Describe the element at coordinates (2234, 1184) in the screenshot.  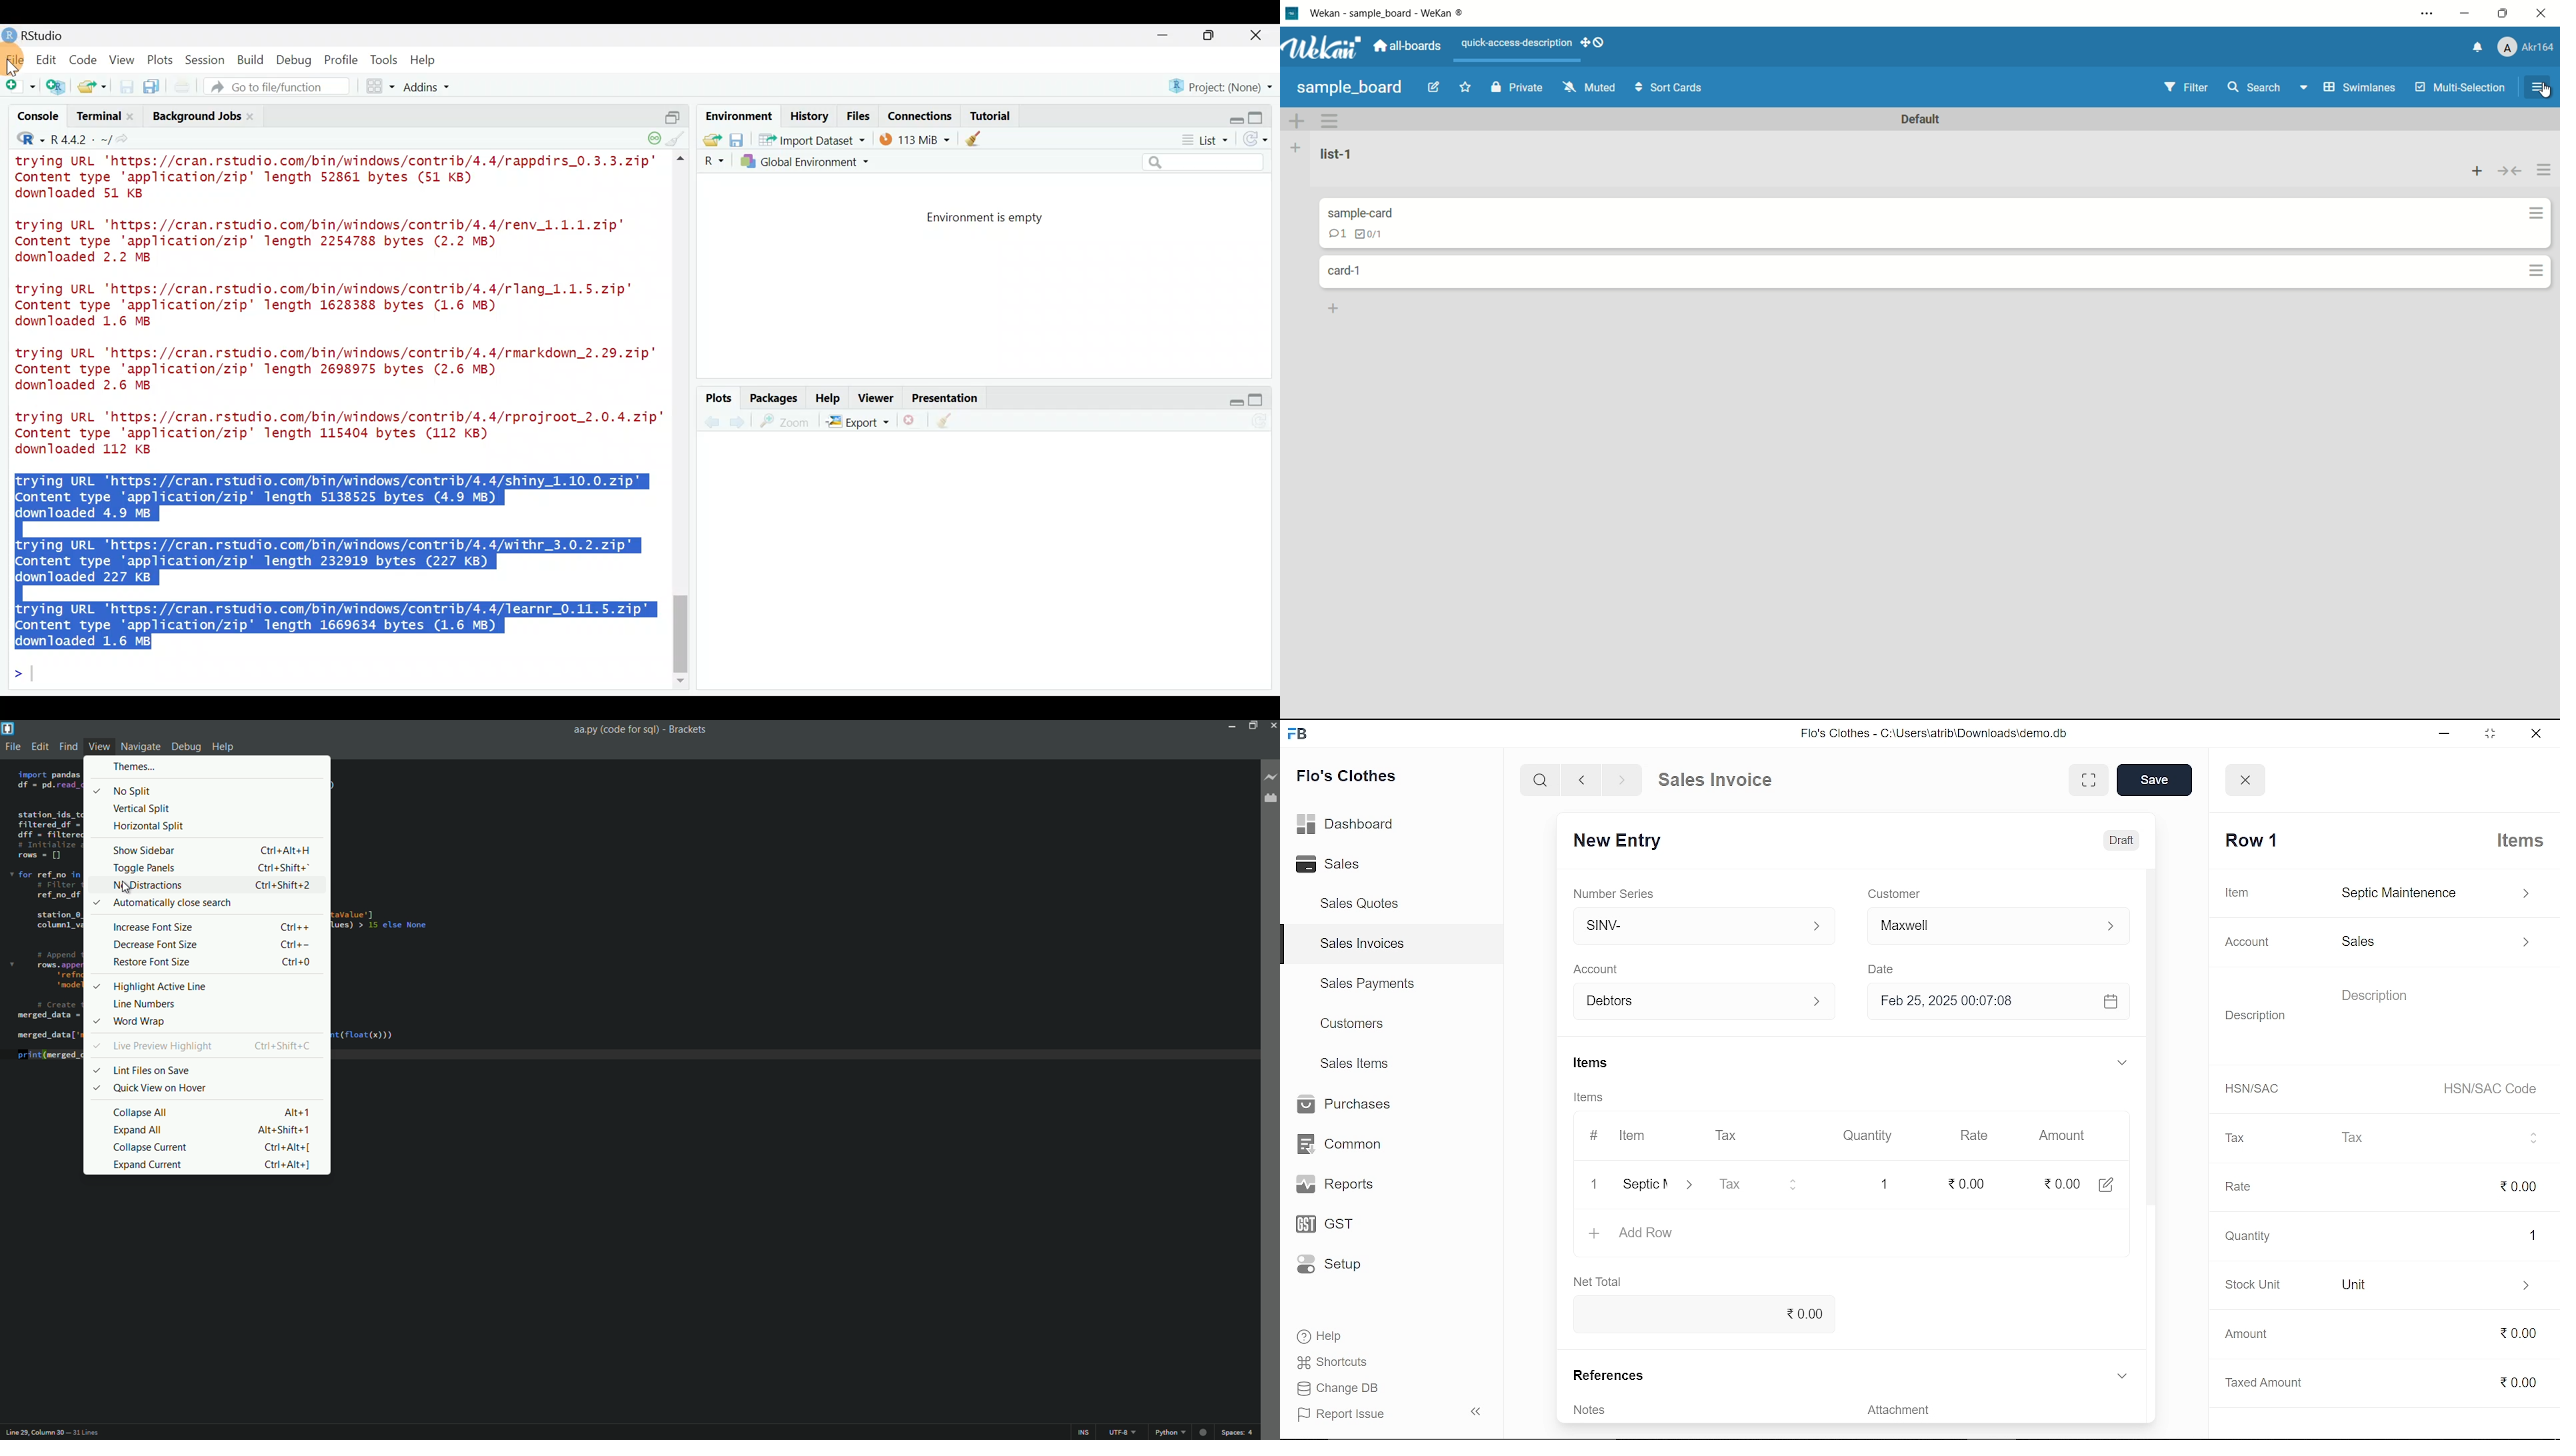
I see `Rate` at that location.